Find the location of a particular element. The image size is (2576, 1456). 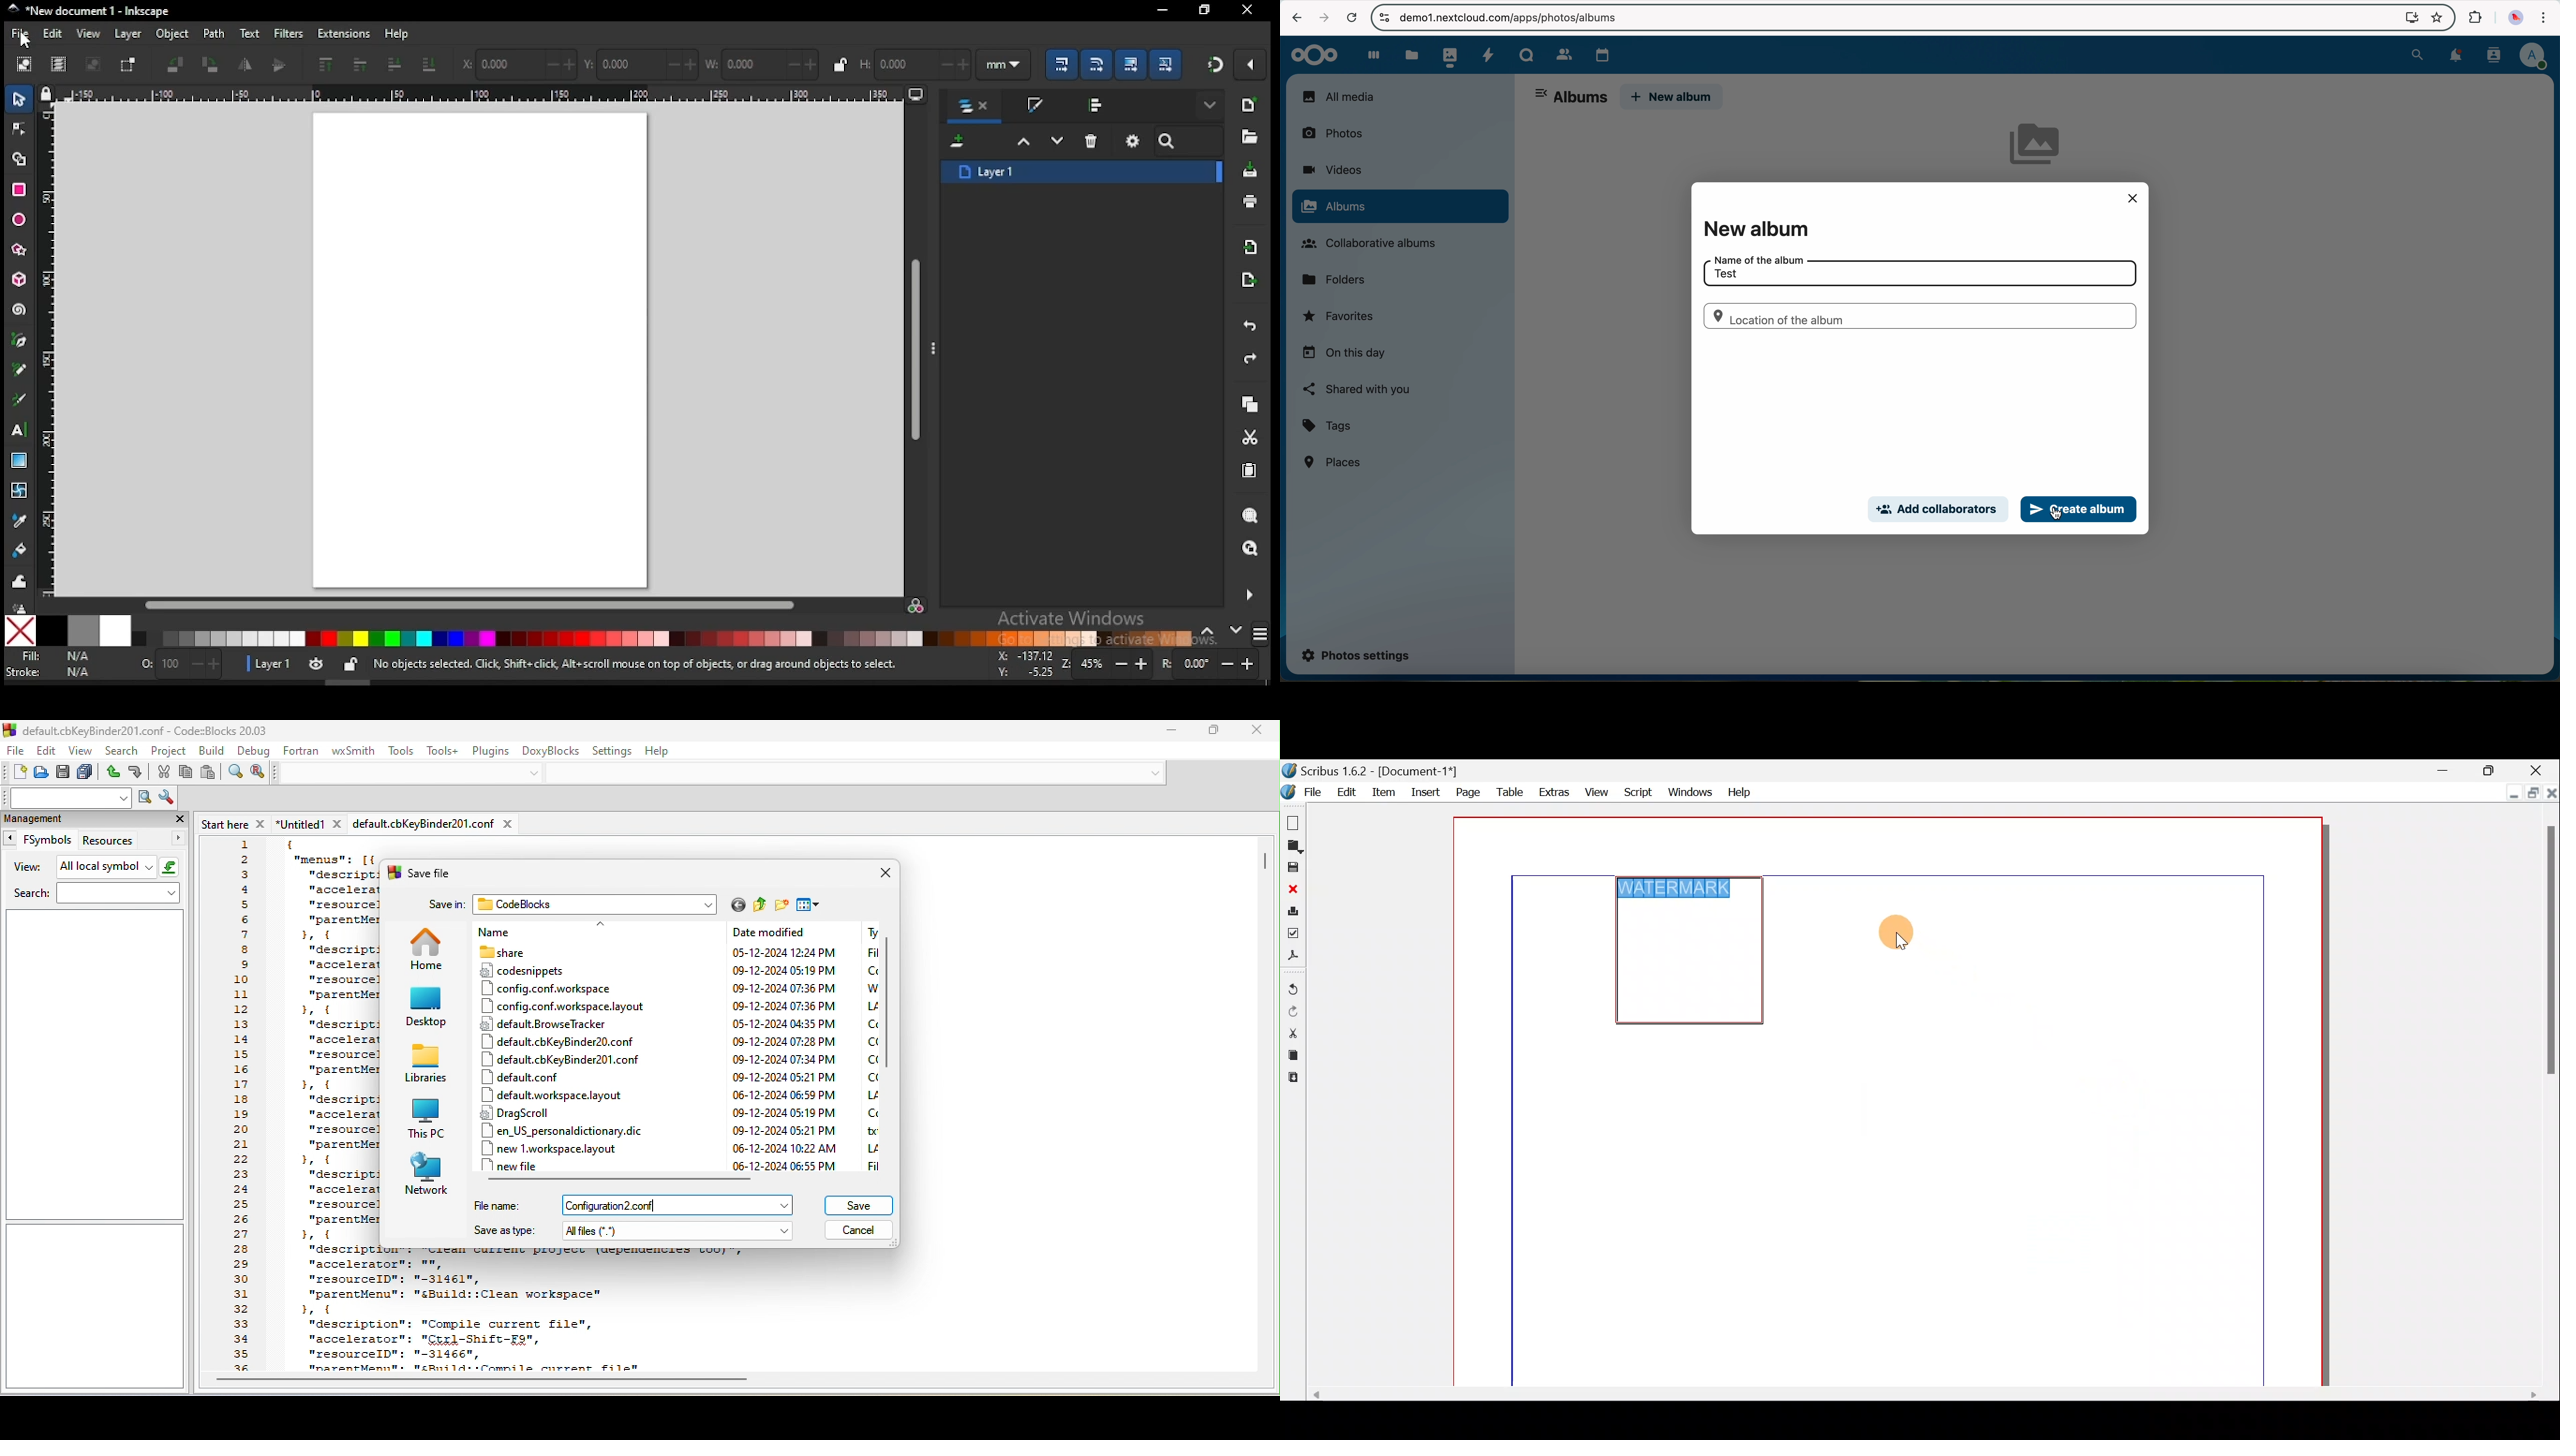

view menu is located at coordinates (808, 905).